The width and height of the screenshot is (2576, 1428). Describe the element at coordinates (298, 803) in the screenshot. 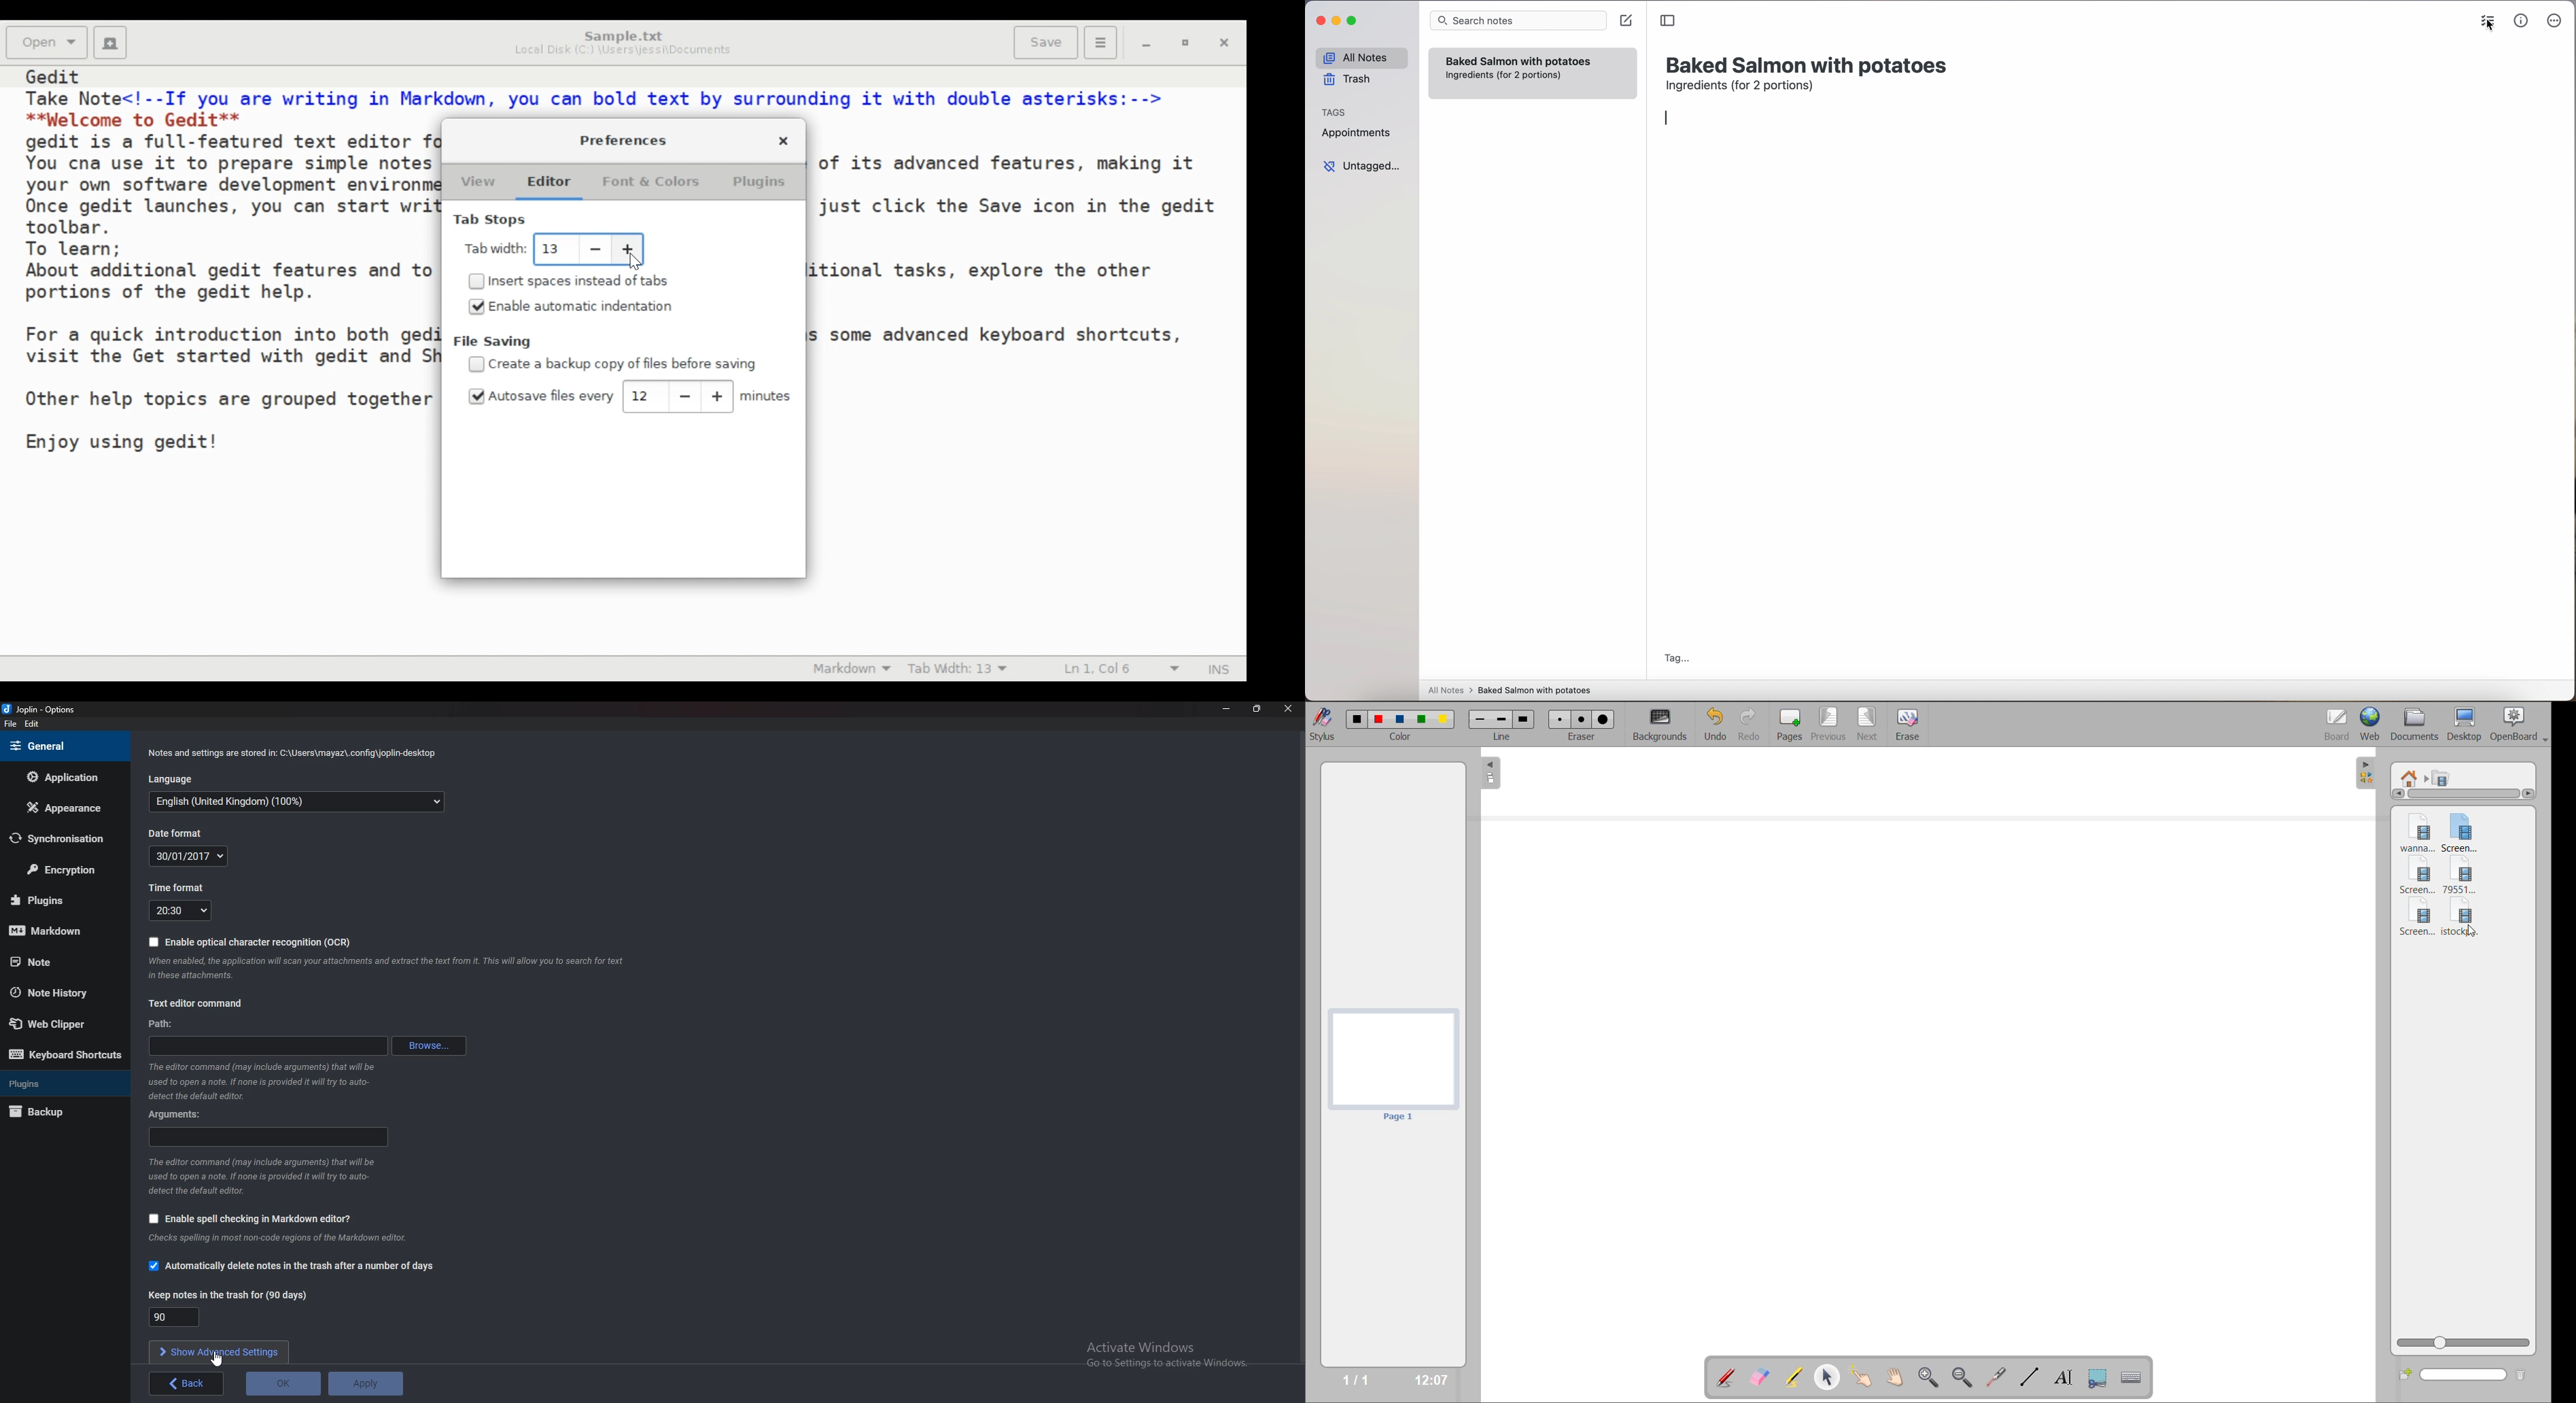

I see `language` at that location.